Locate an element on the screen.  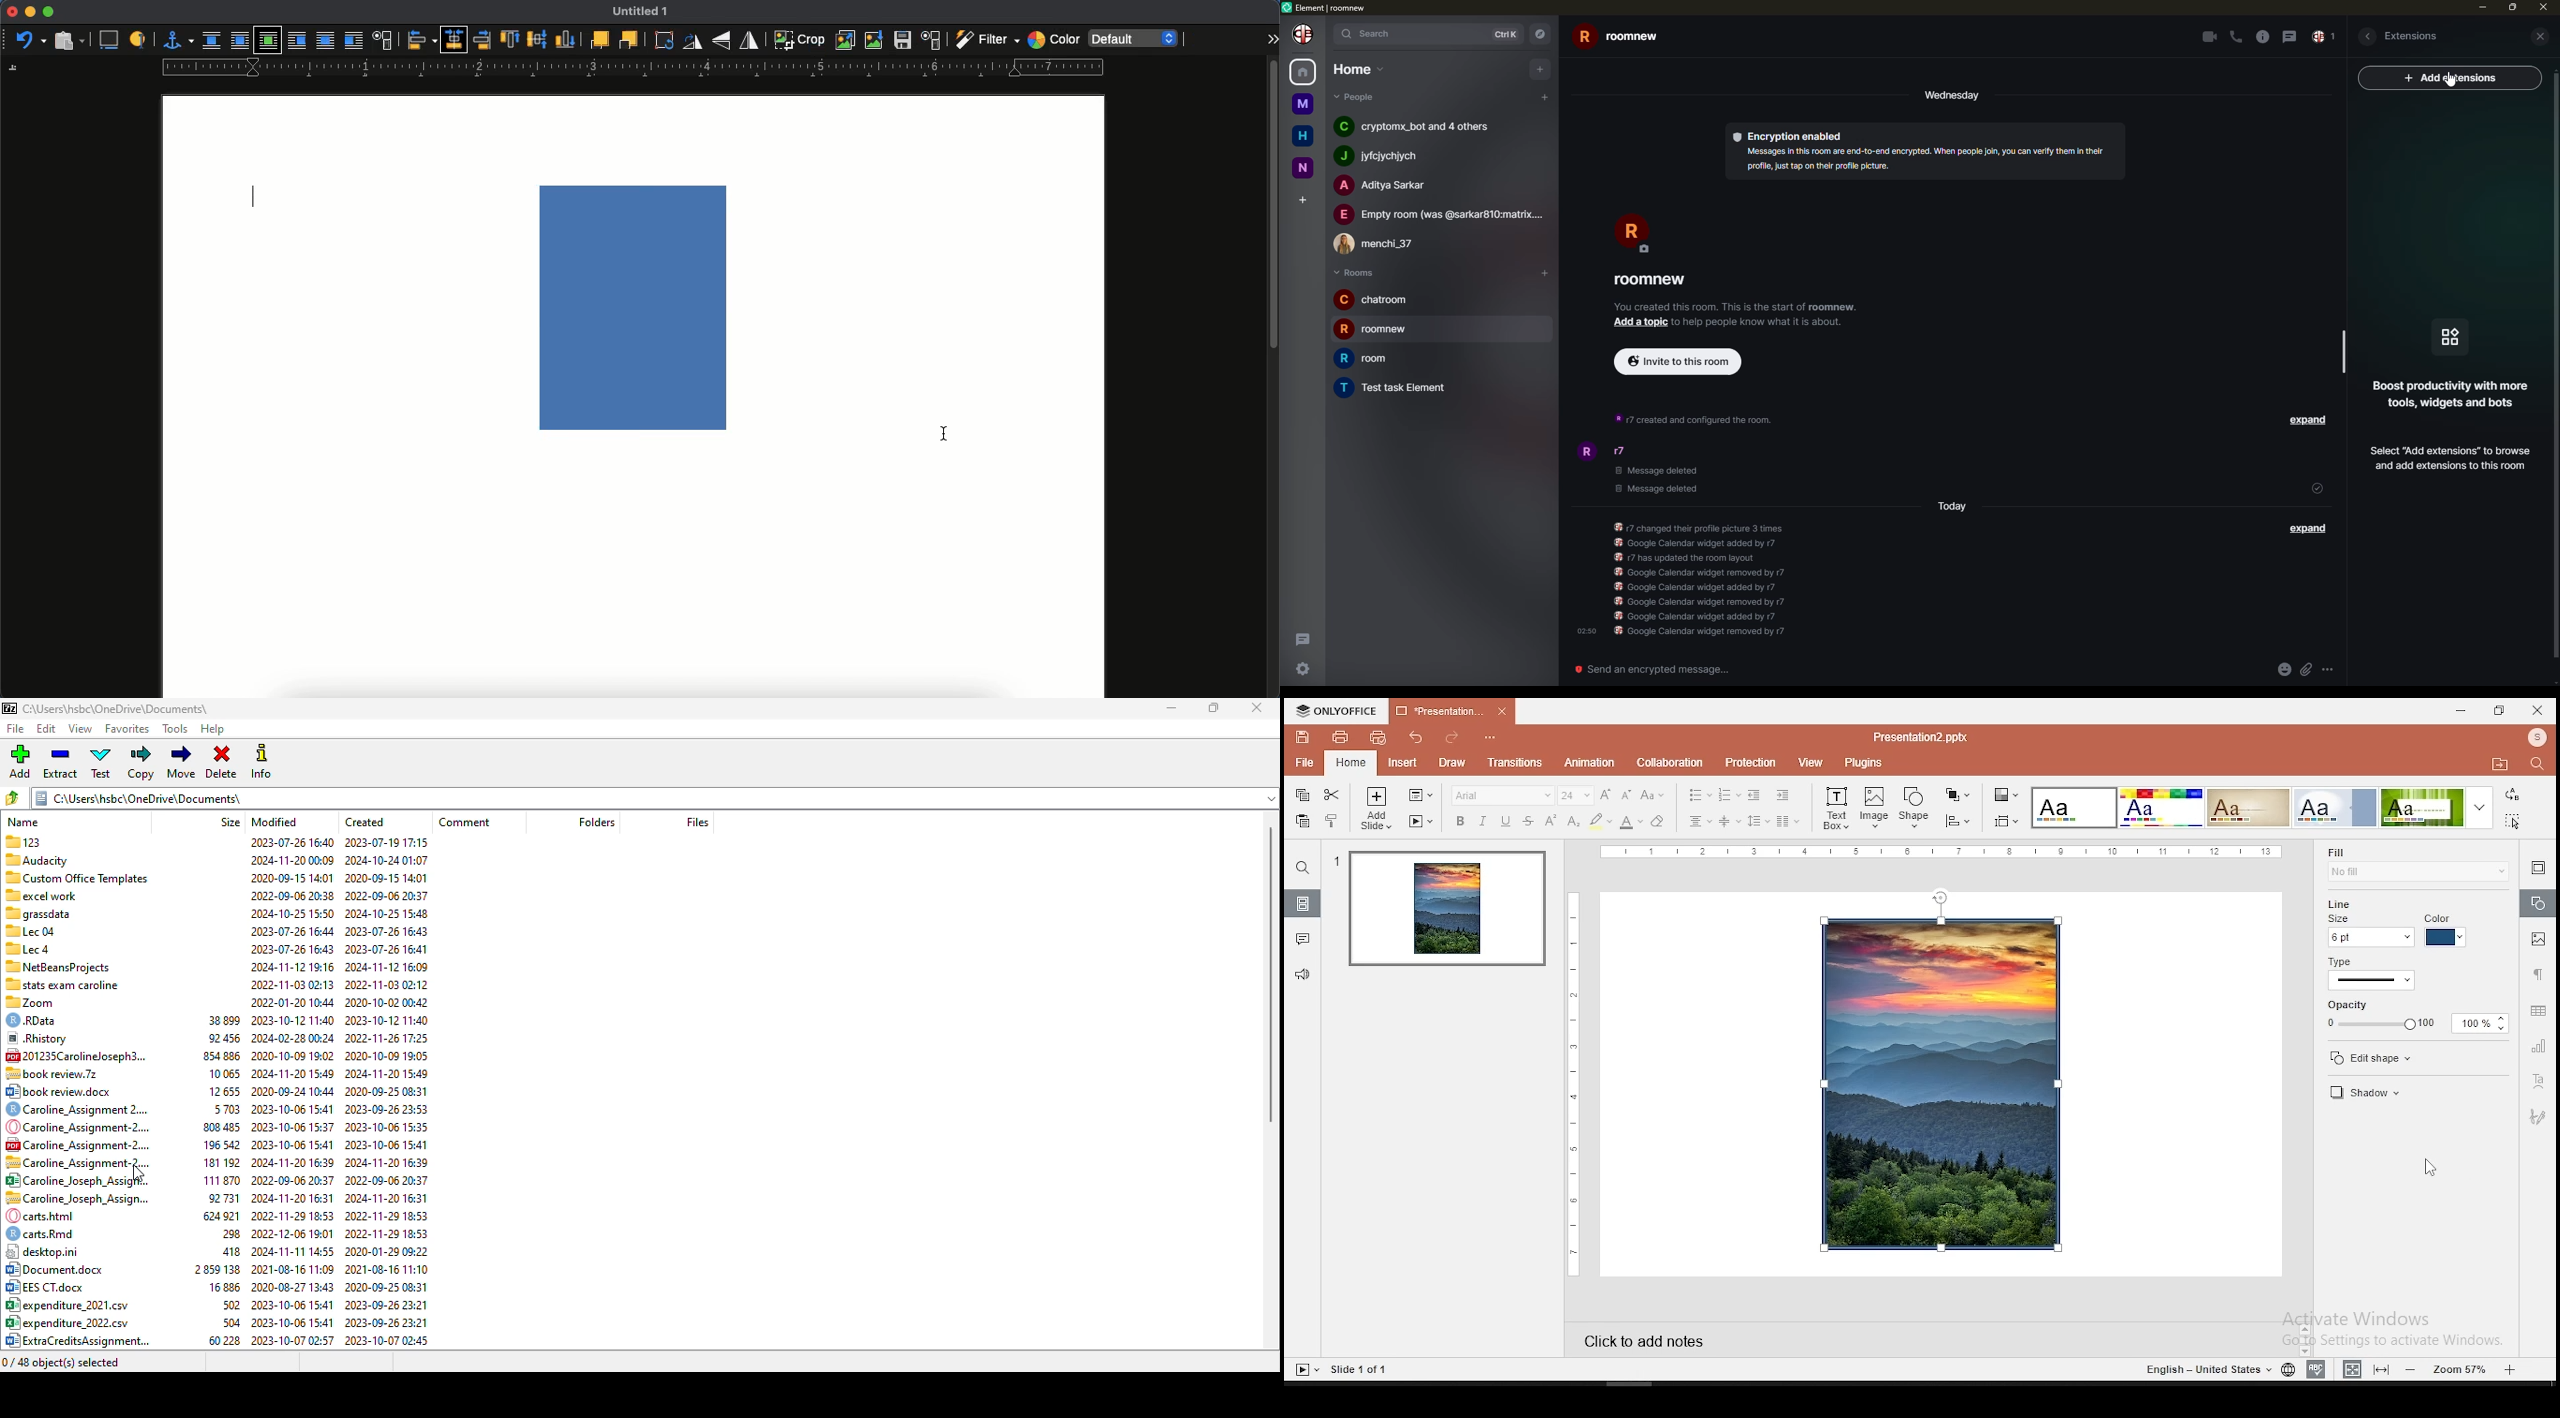
protection is located at coordinates (1752, 764).